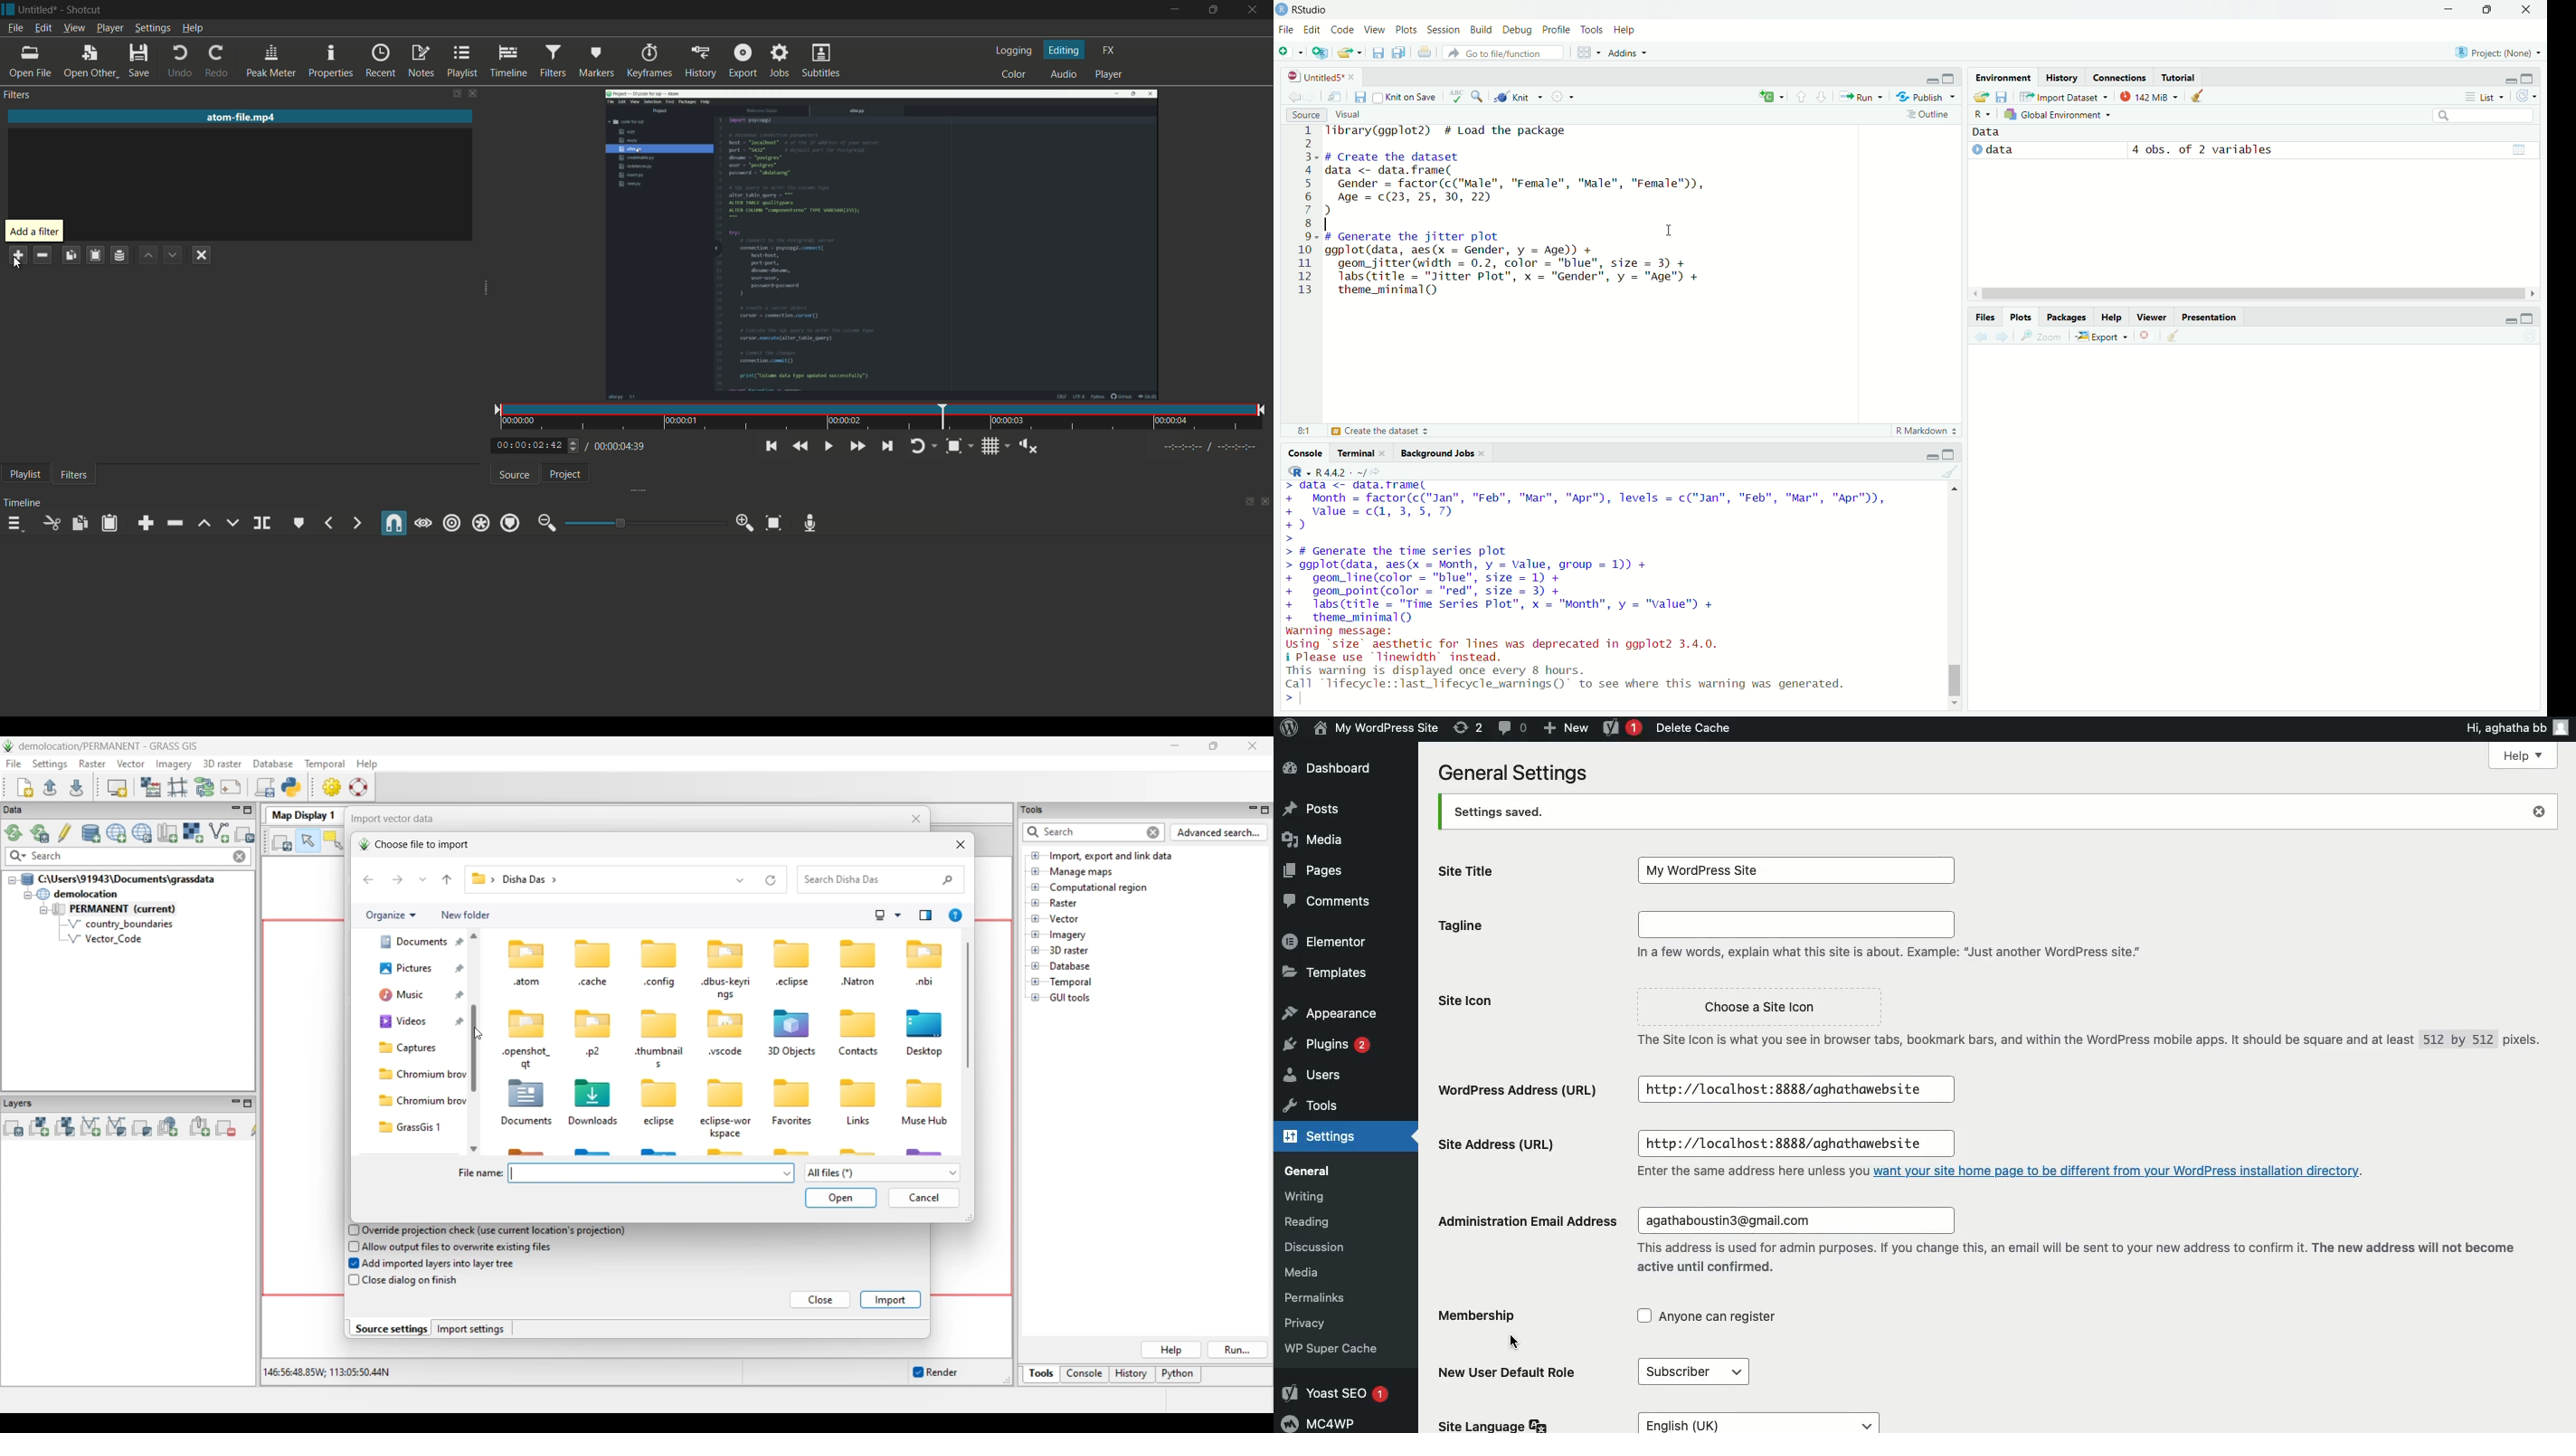 The height and width of the screenshot is (1456, 2576). I want to click on typing cursor, so click(1312, 703).